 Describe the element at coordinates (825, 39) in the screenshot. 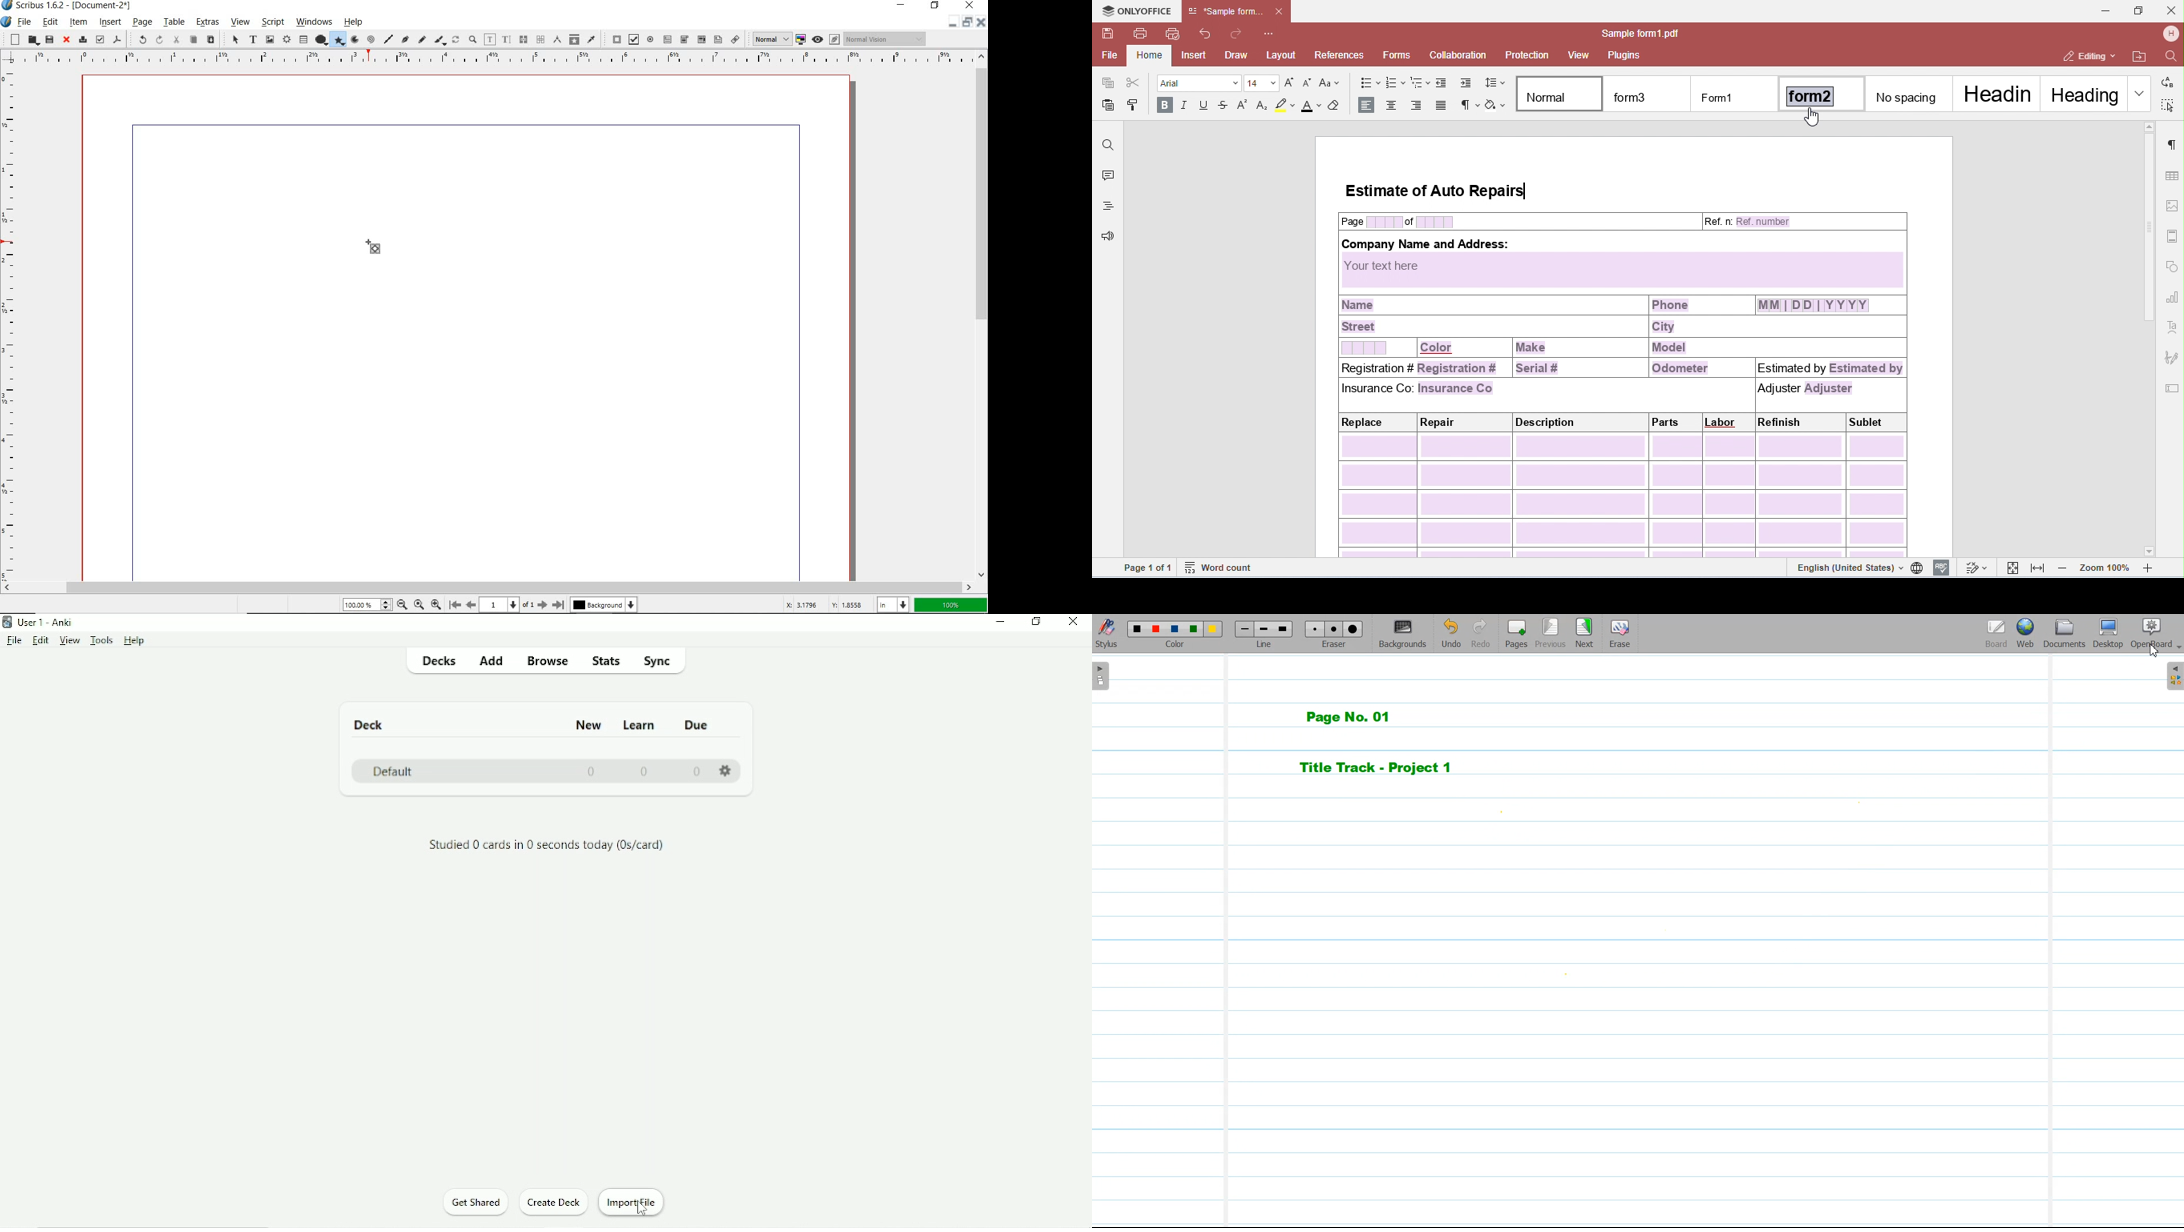

I see `preview mode` at that location.